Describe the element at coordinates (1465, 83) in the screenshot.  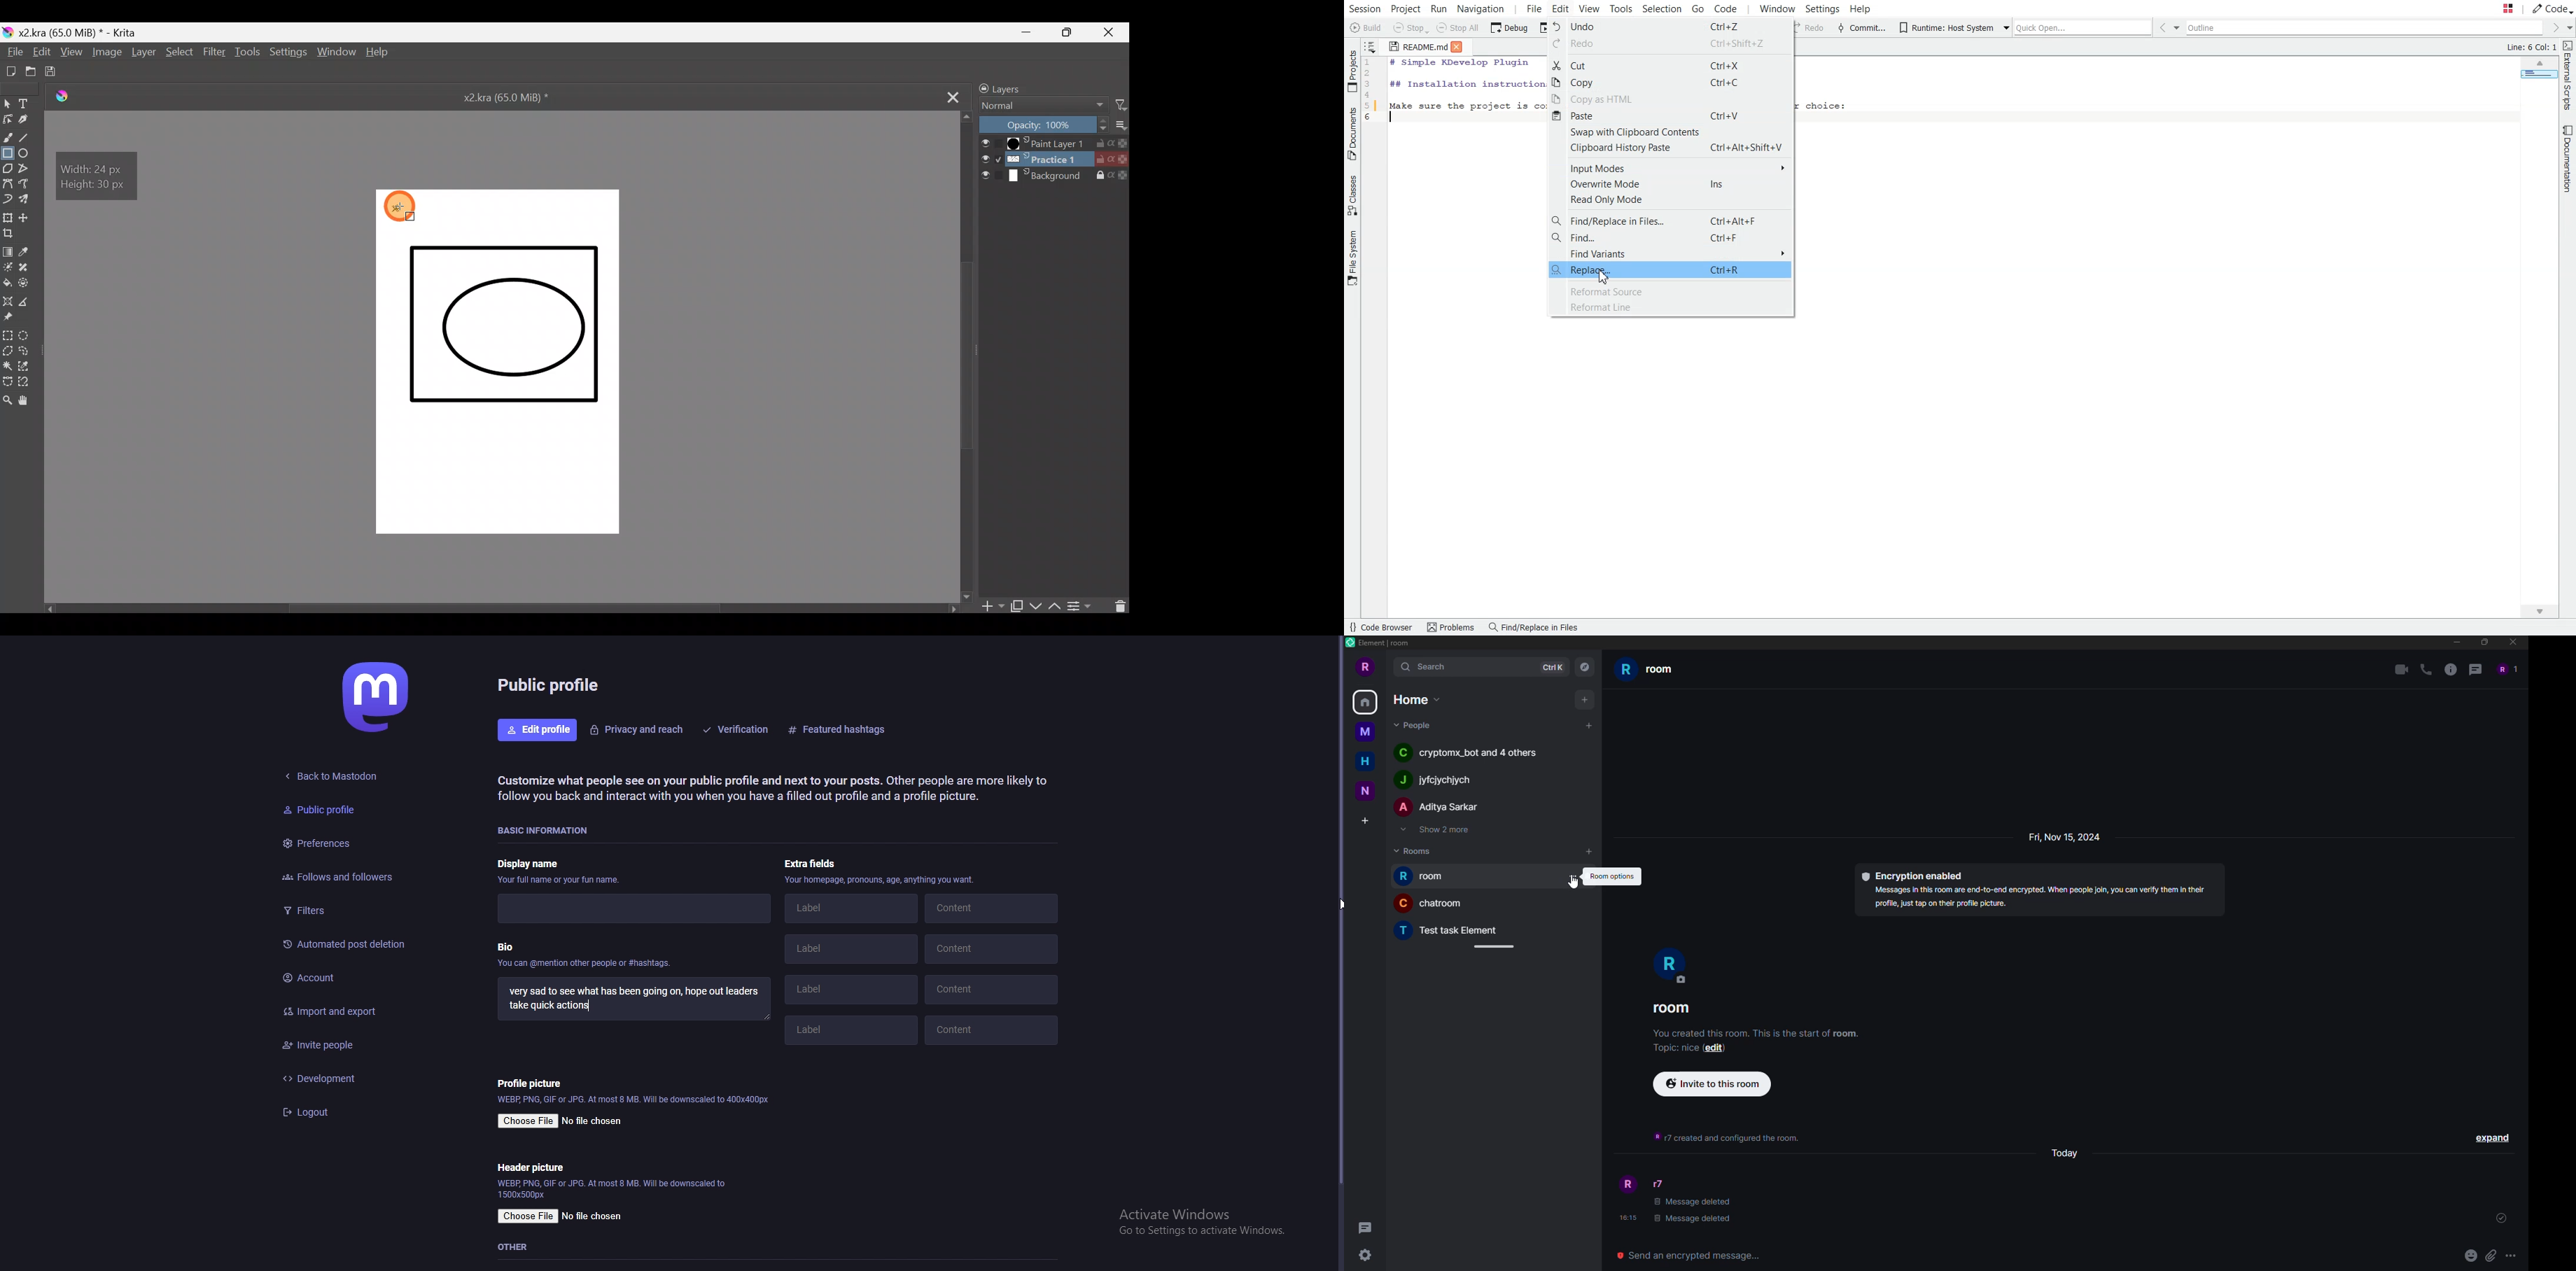
I see `## Installation instructions` at that location.